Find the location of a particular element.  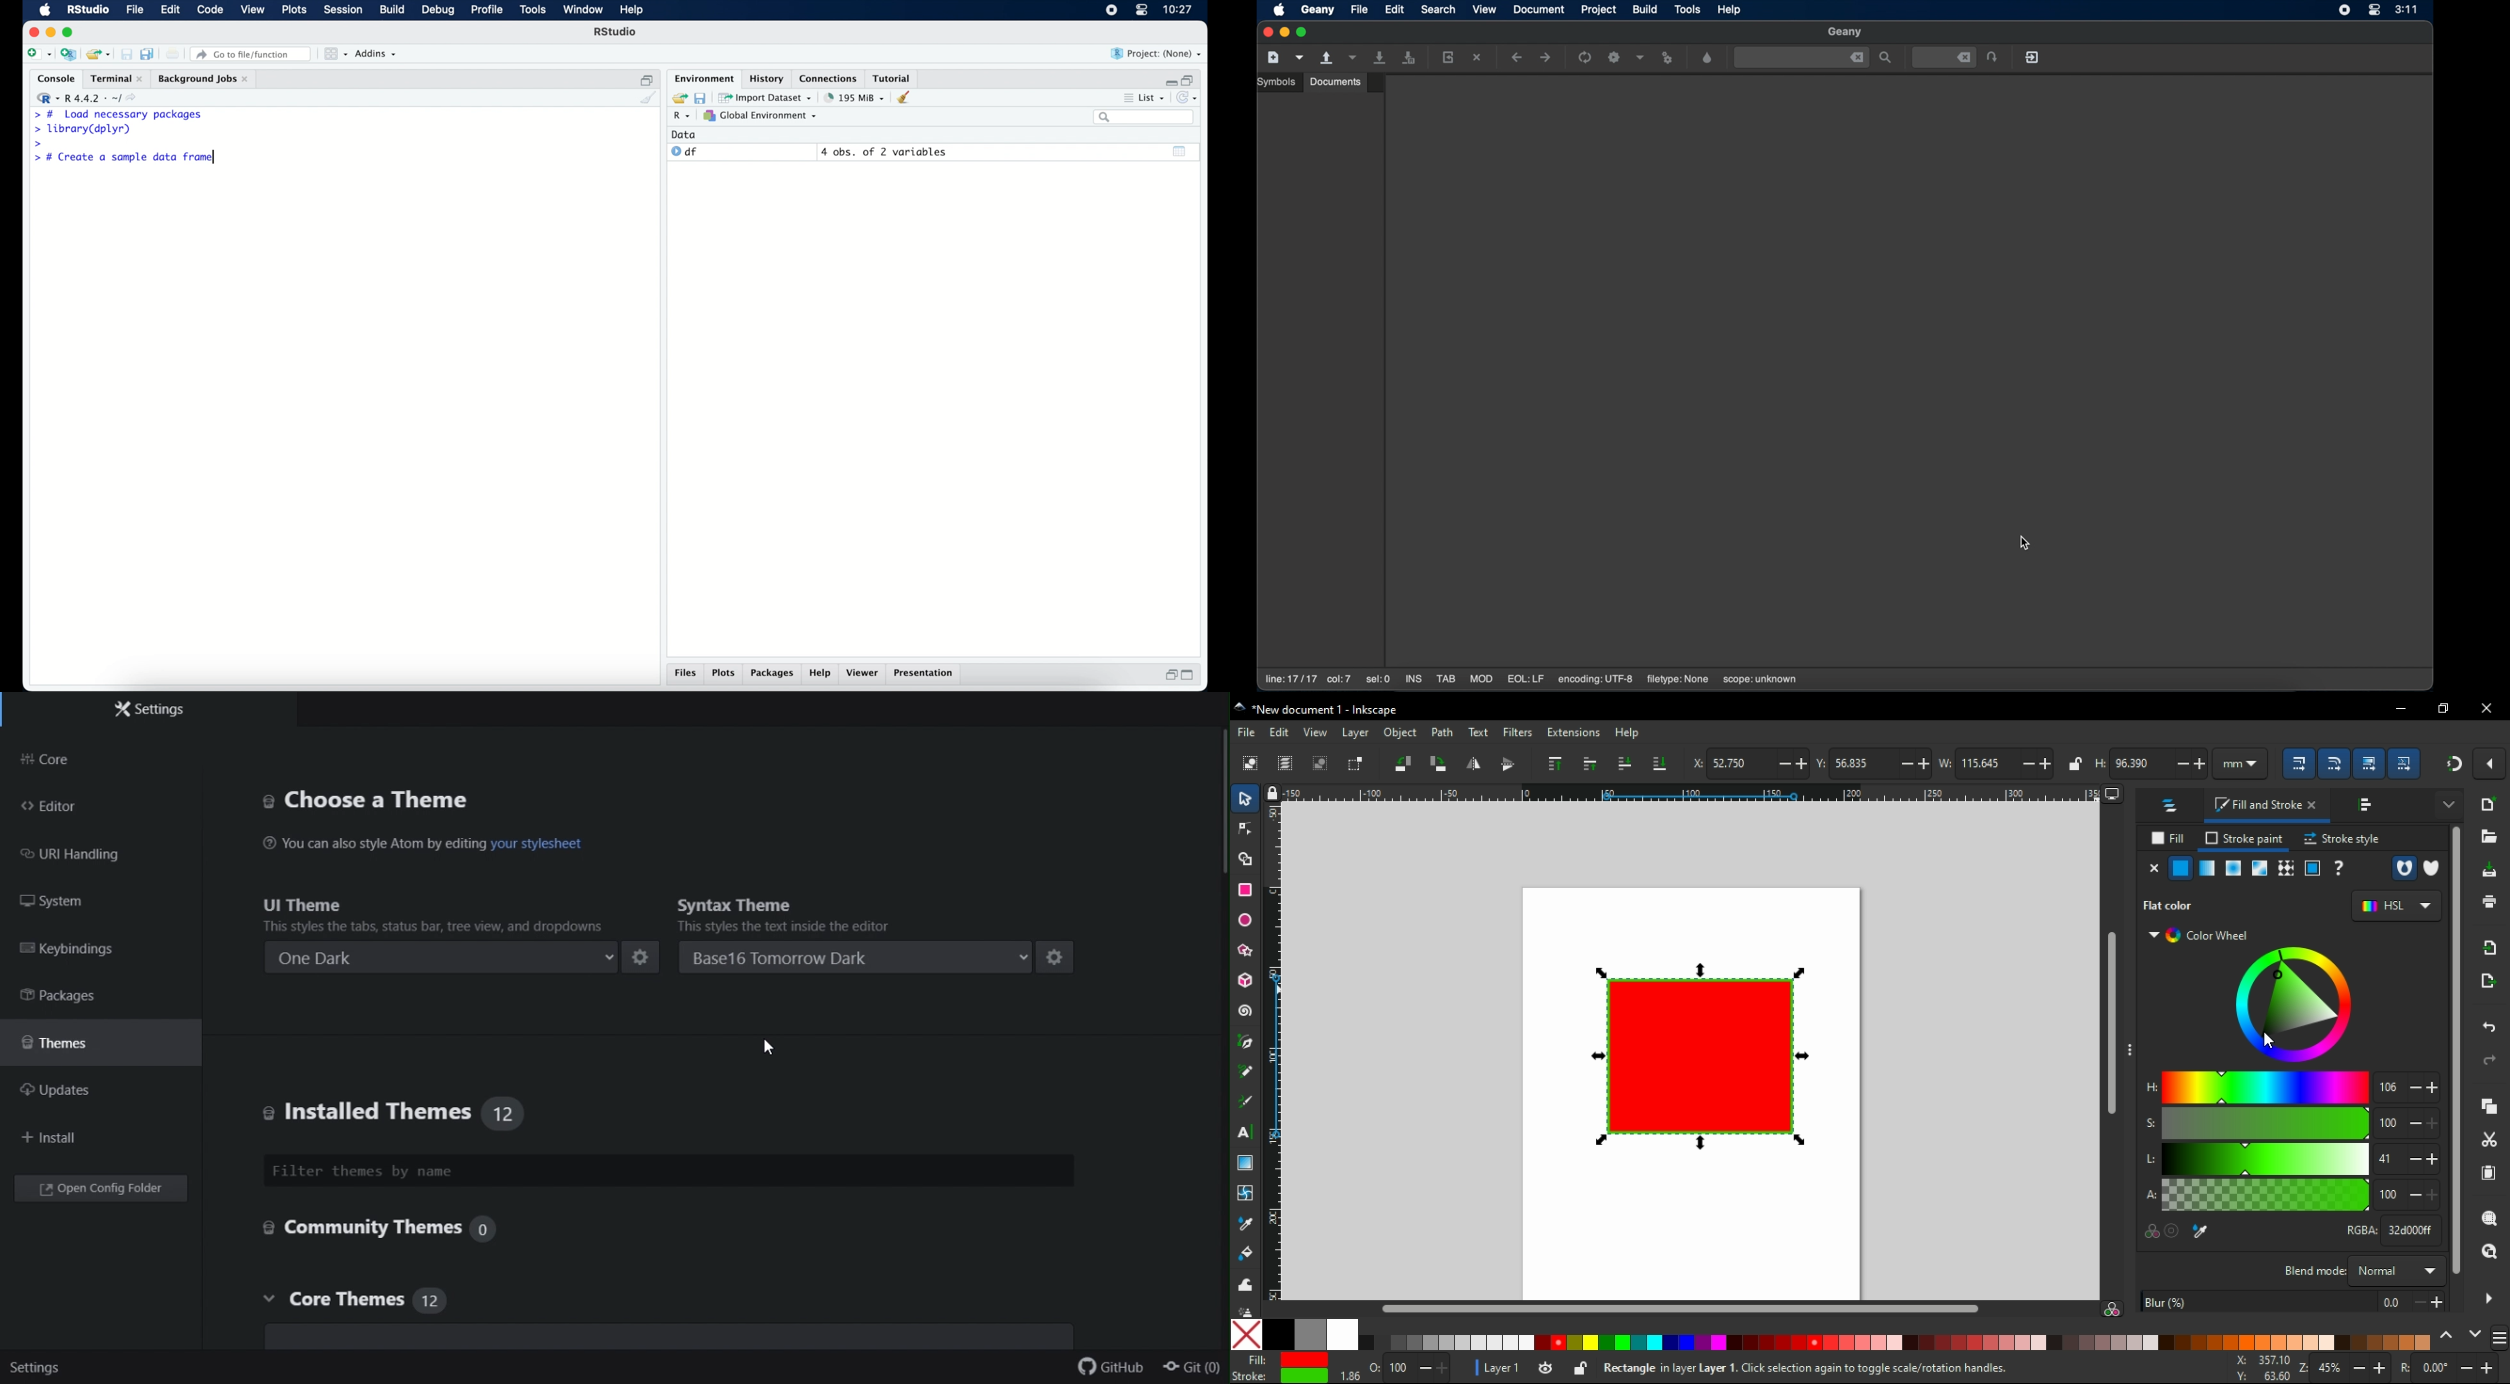

file is located at coordinates (133, 10).